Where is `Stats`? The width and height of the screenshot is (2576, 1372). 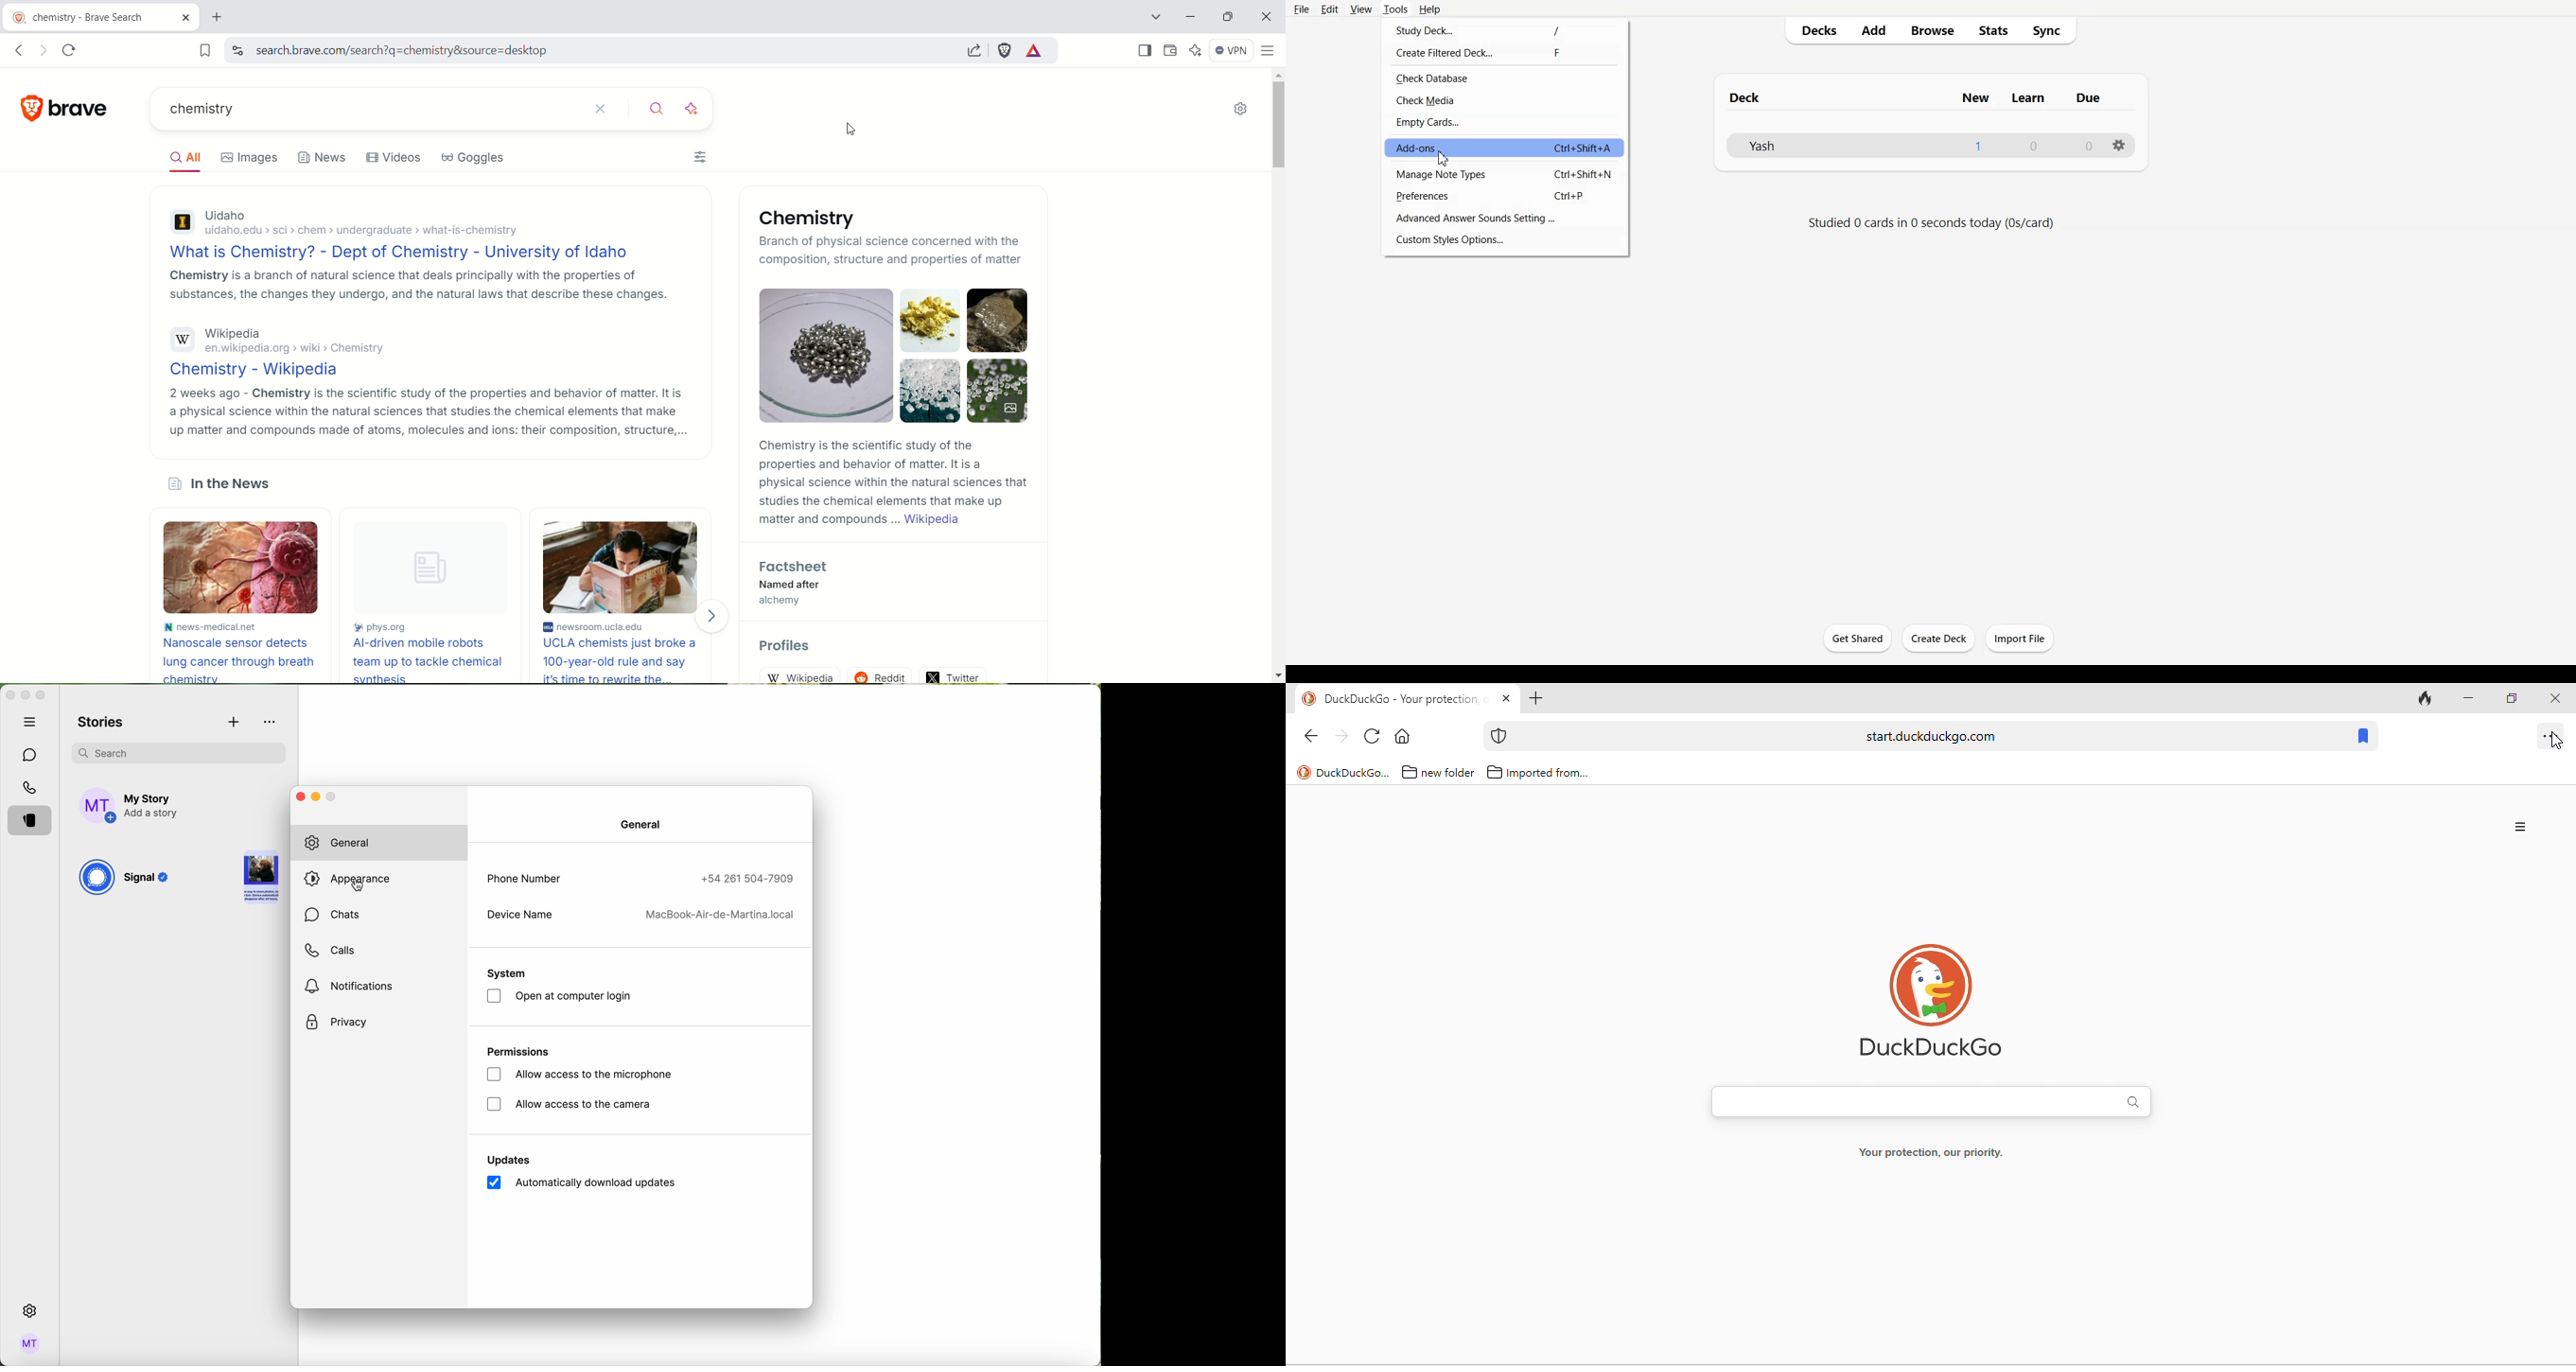
Stats is located at coordinates (1997, 30).